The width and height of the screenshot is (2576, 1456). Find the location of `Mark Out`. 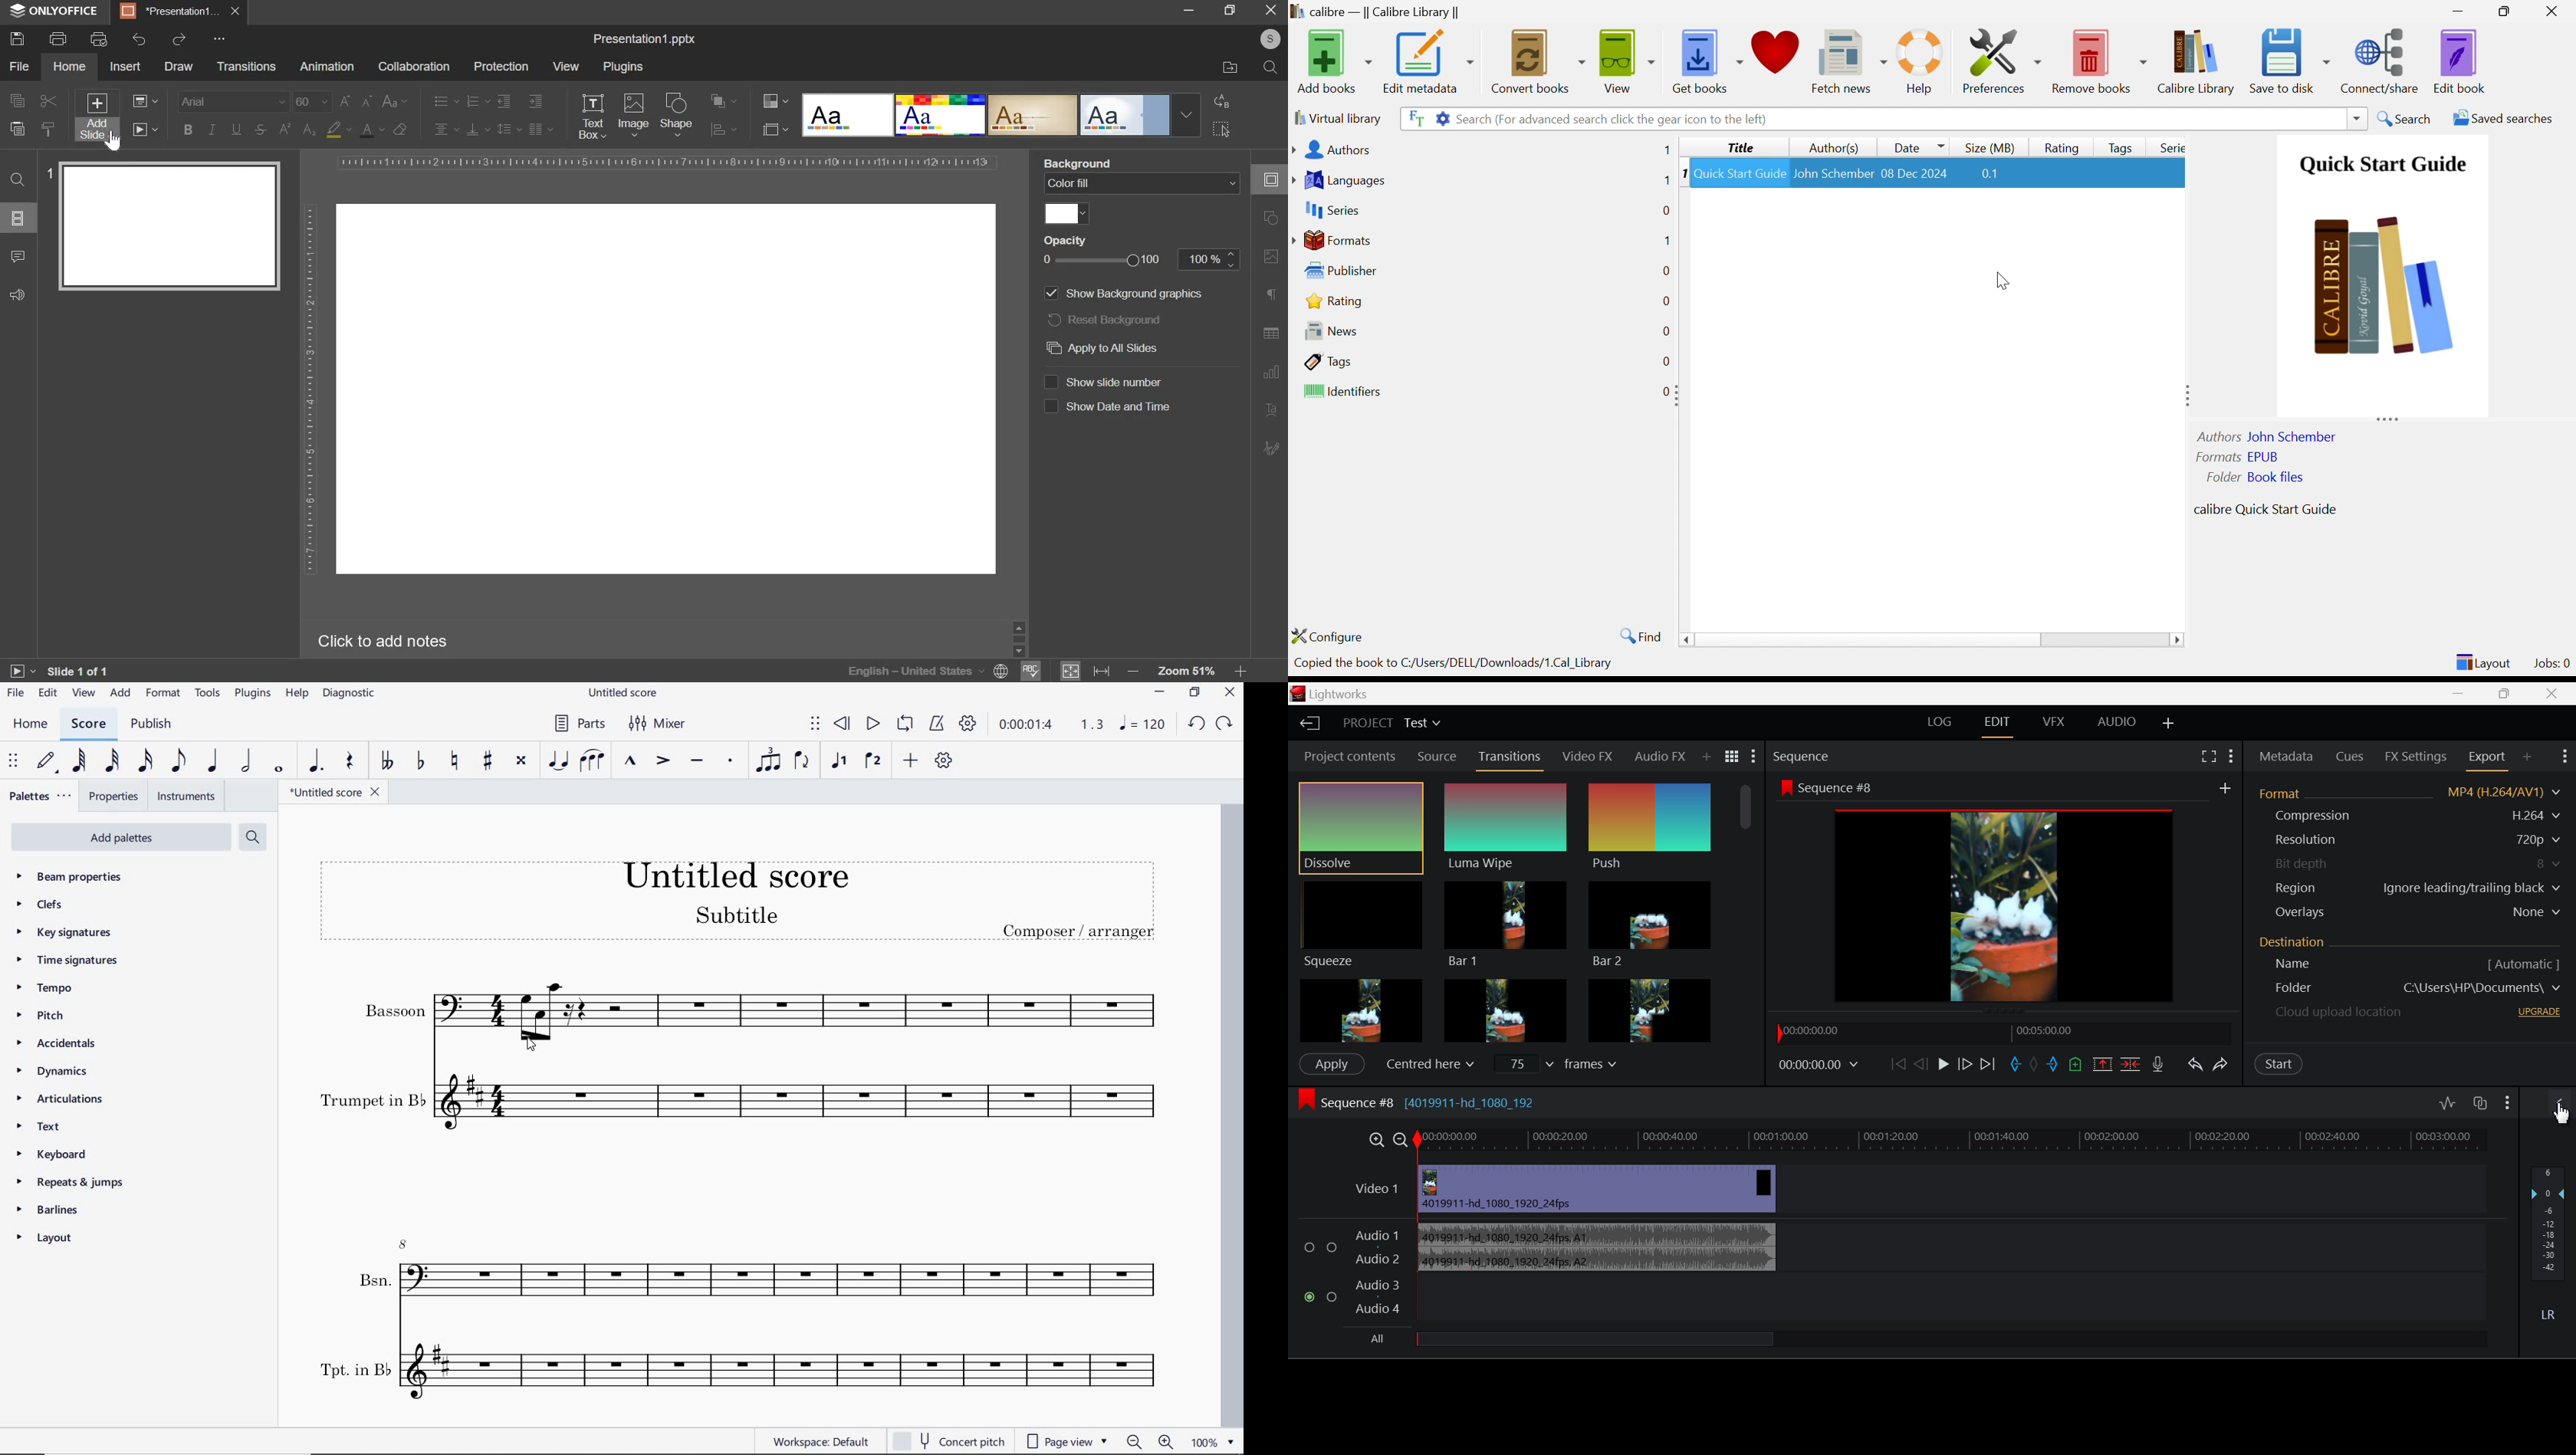

Mark Out is located at coordinates (2054, 1065).